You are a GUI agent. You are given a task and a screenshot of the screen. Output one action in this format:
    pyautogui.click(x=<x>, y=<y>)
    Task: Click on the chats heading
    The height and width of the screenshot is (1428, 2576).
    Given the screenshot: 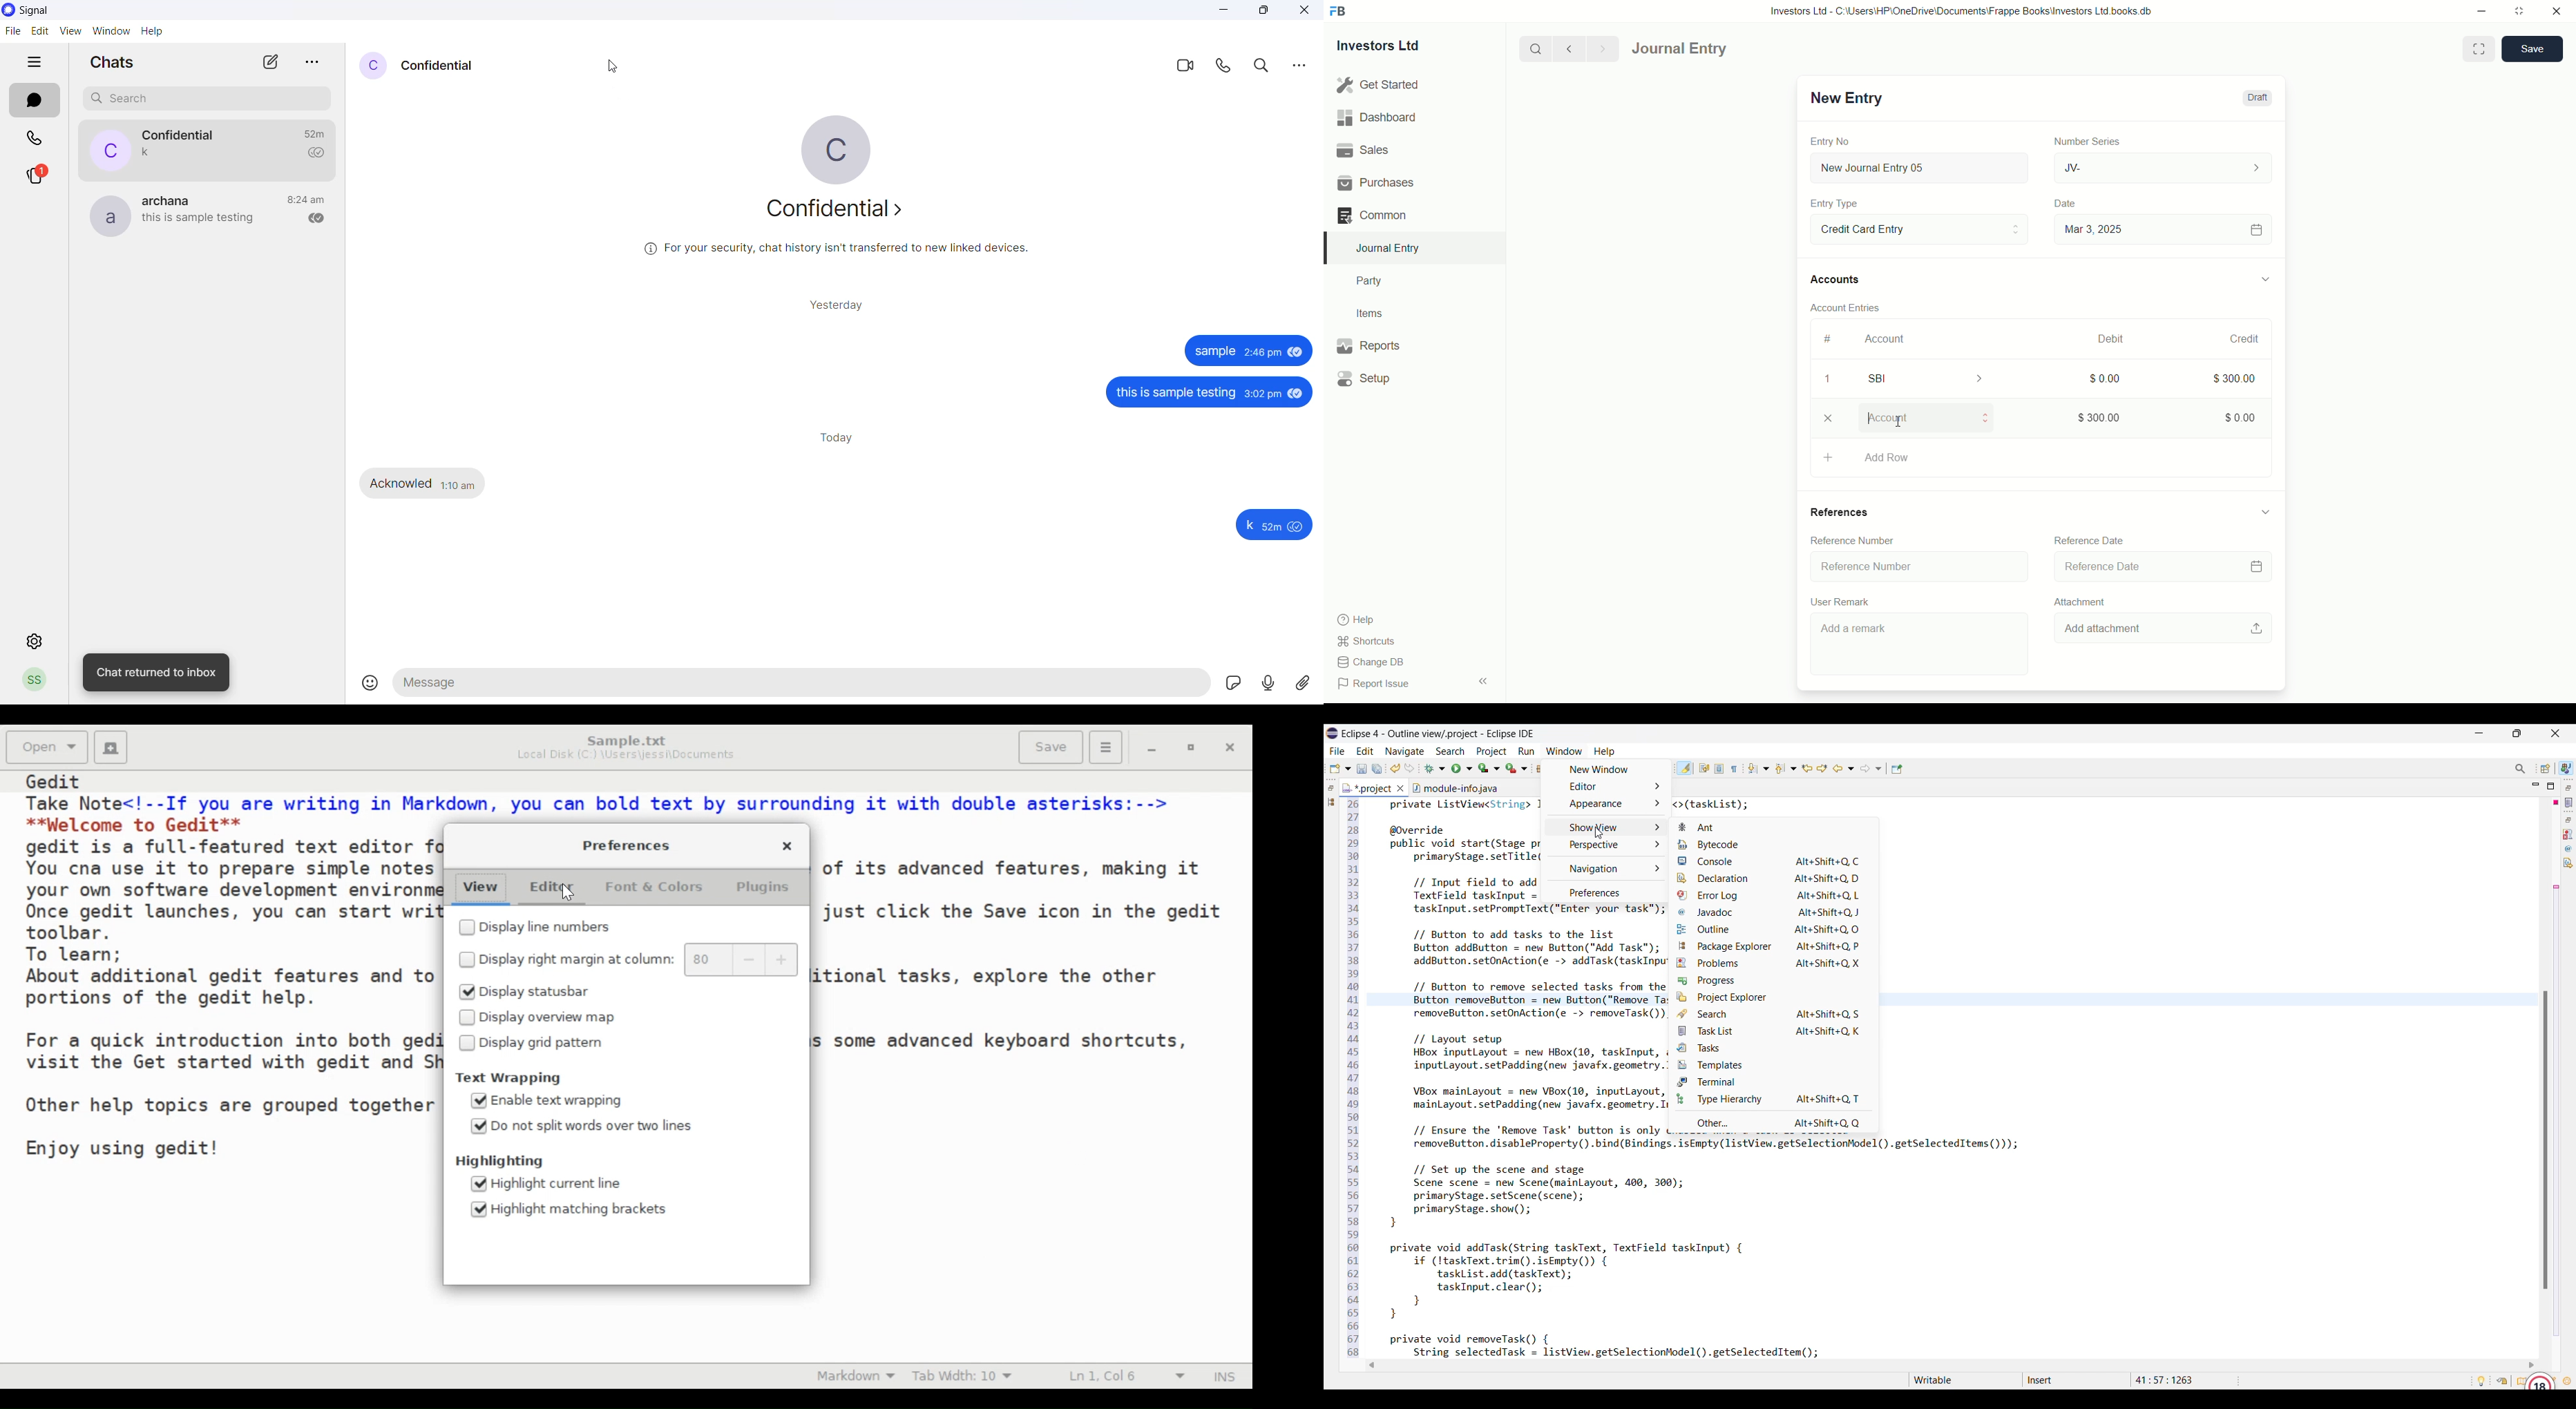 What is the action you would take?
    pyautogui.click(x=122, y=60)
    